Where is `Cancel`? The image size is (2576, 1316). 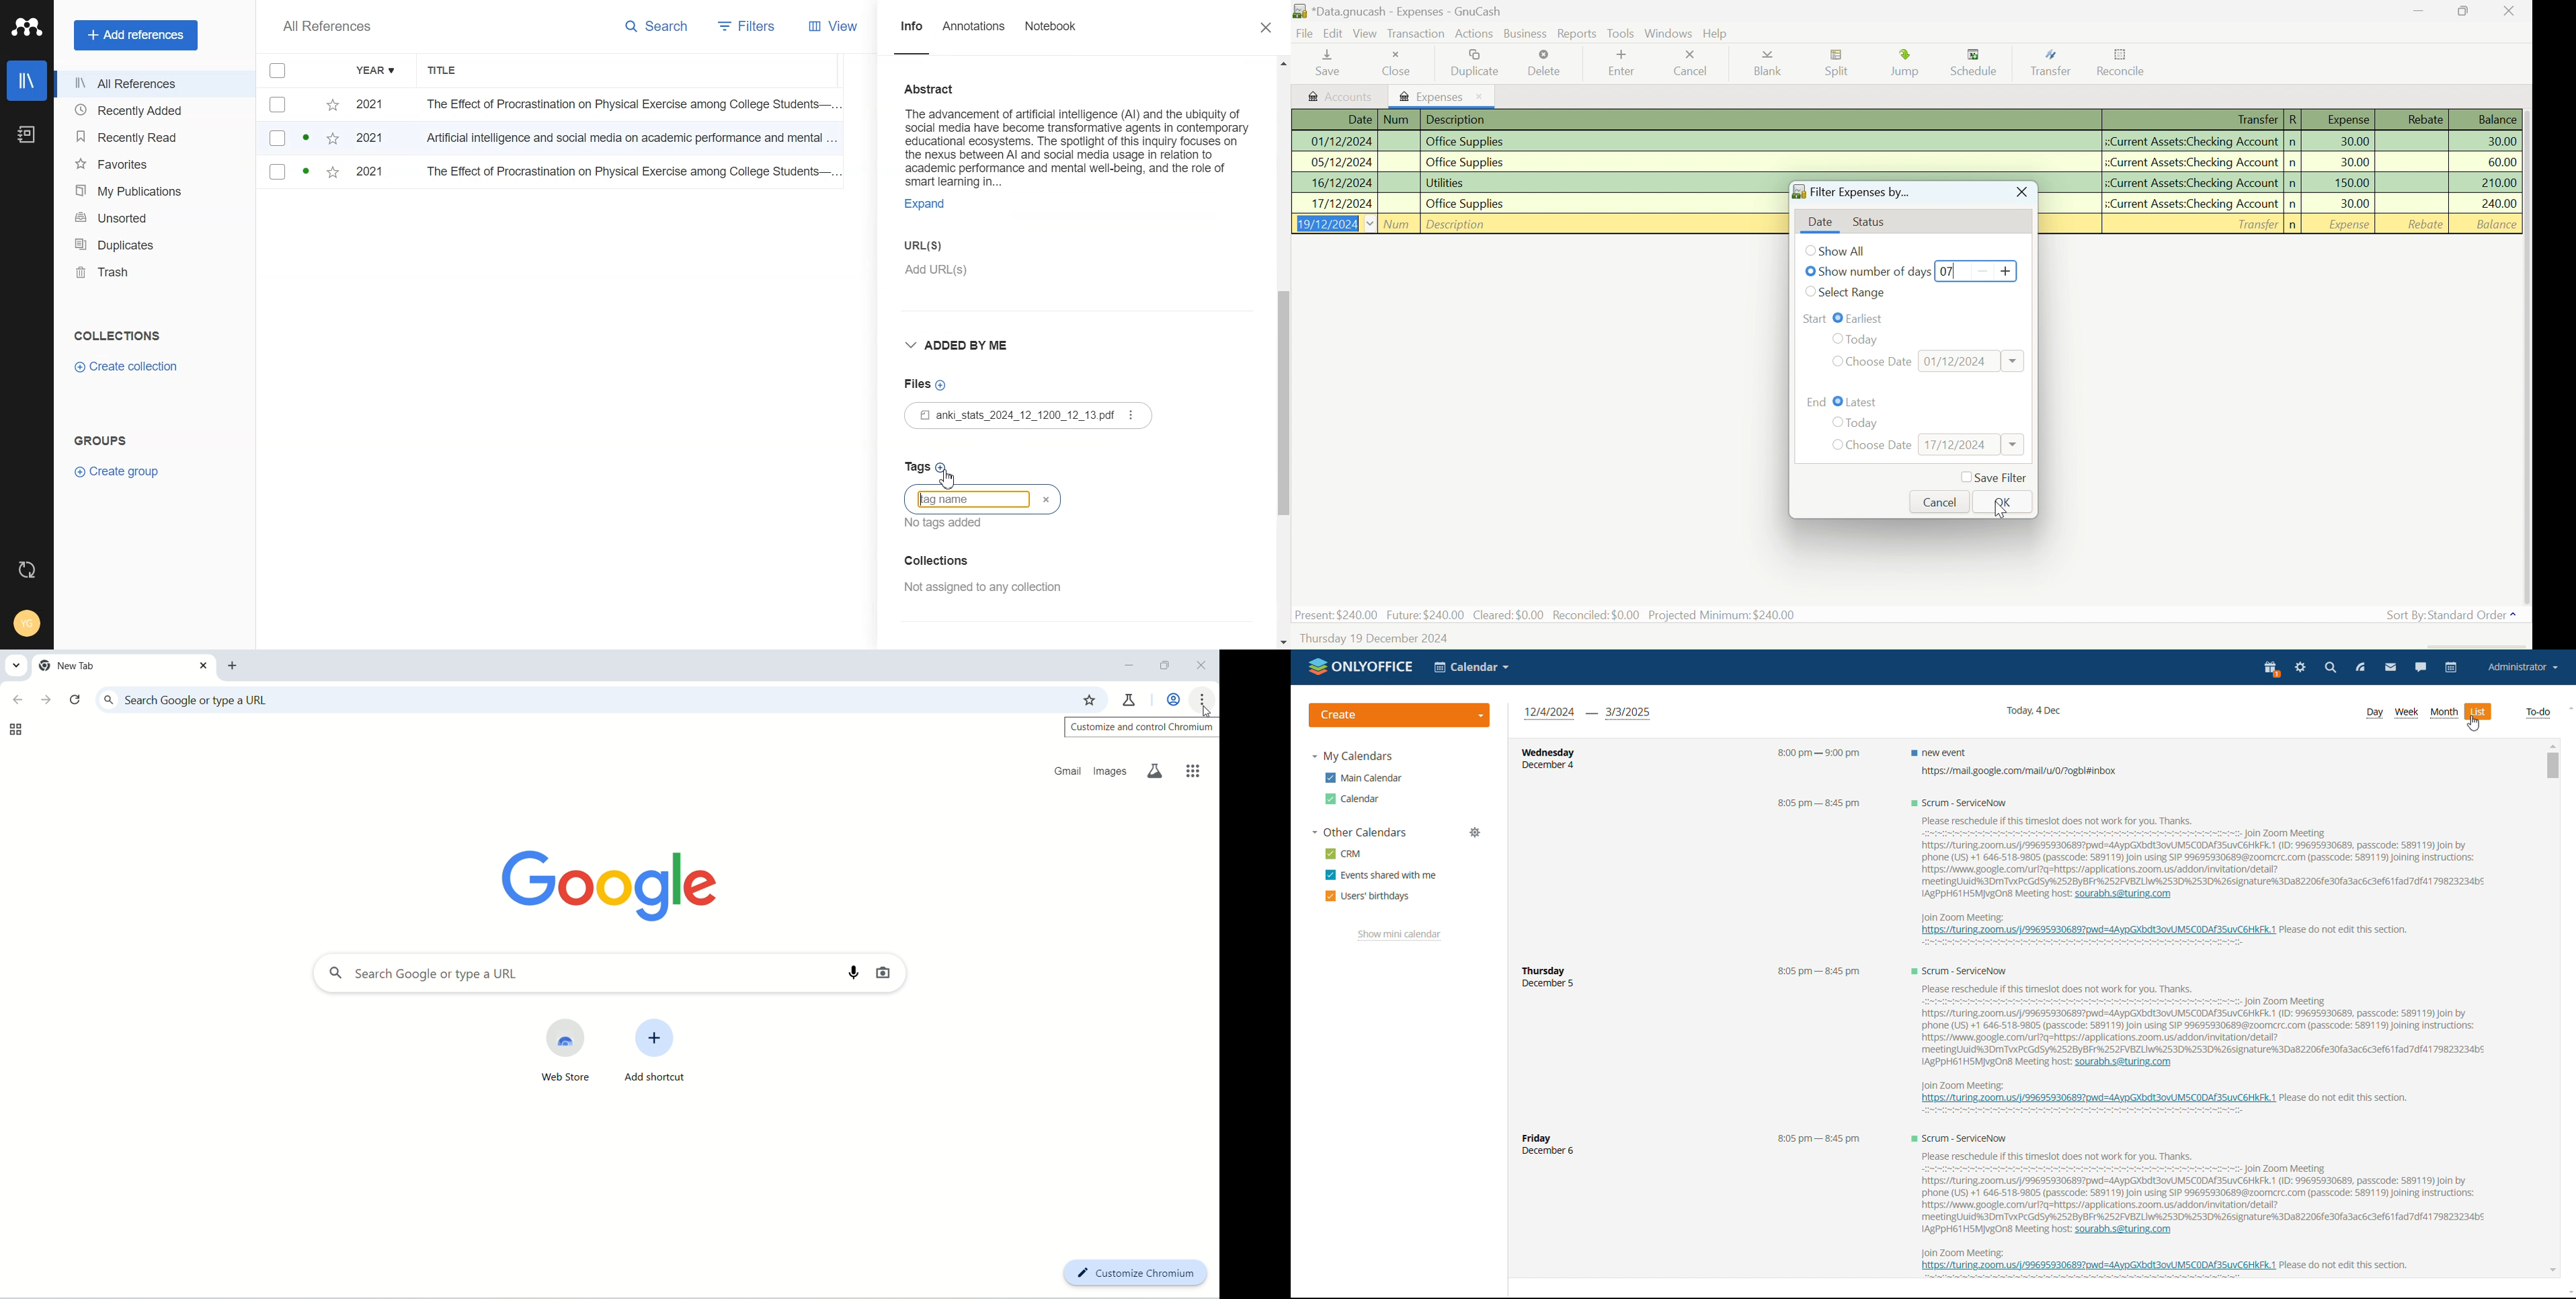 Cancel is located at coordinates (1940, 501).